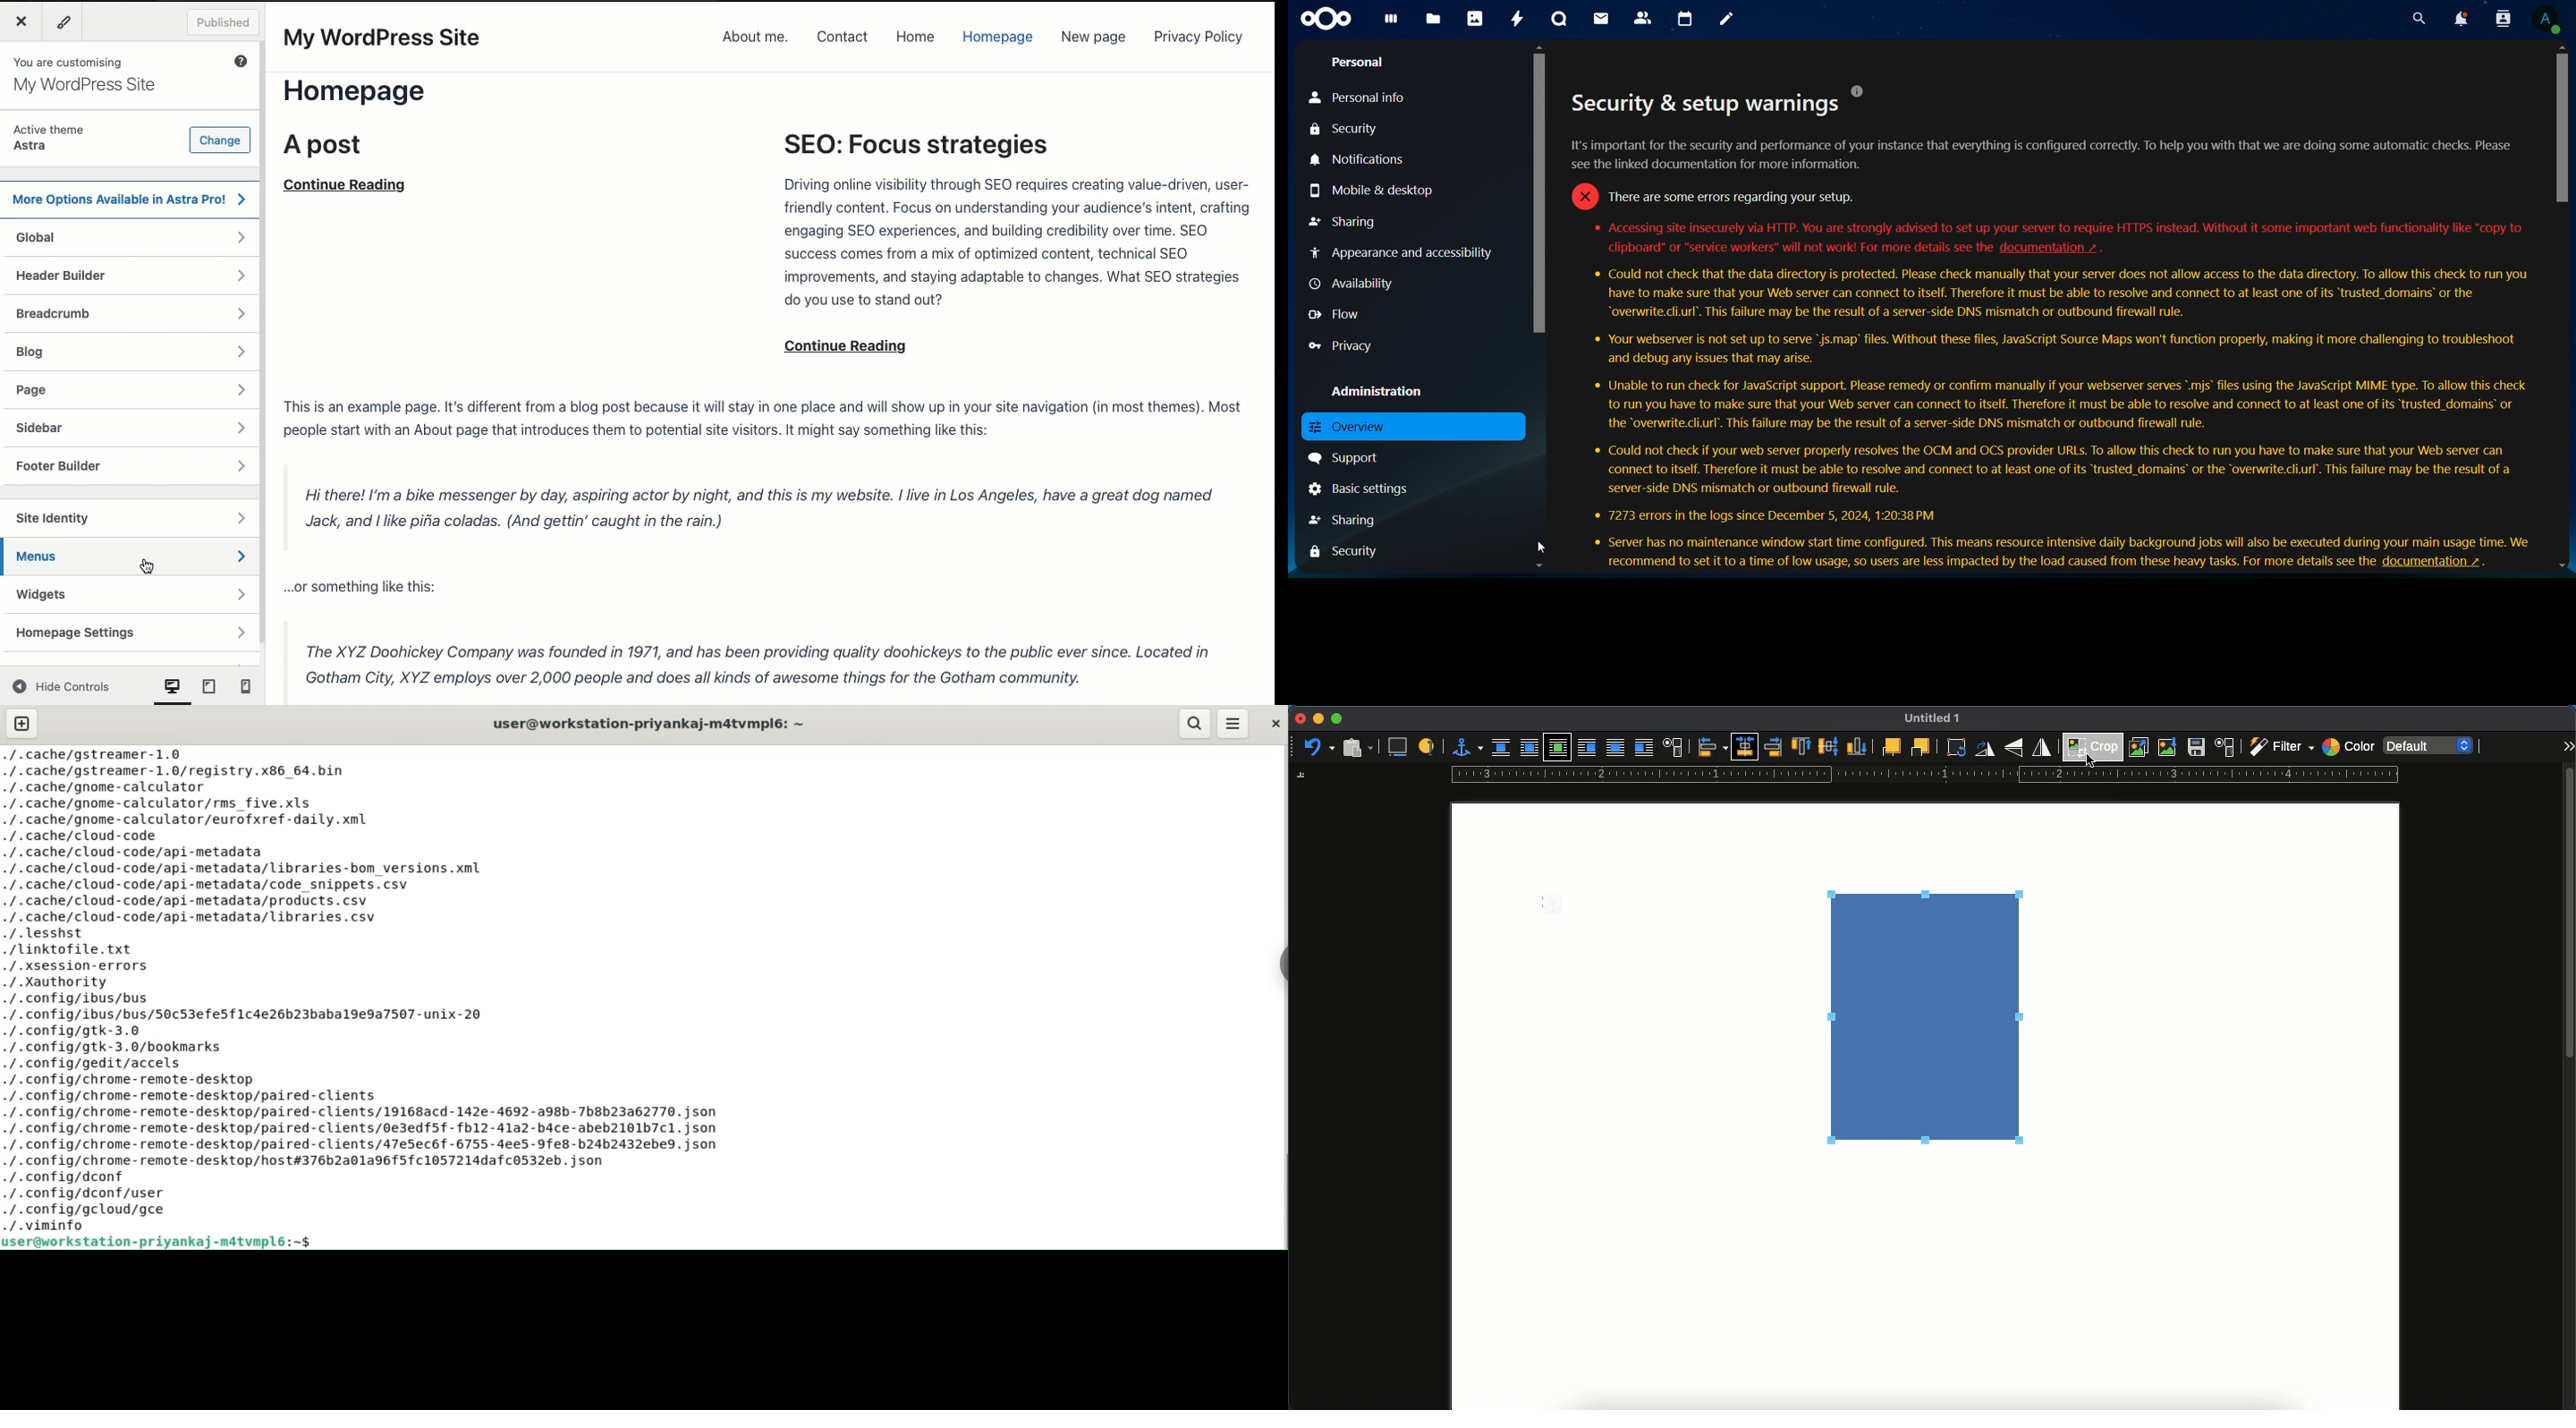 The width and height of the screenshot is (2576, 1428). I want to click on untitled, so click(1928, 719).